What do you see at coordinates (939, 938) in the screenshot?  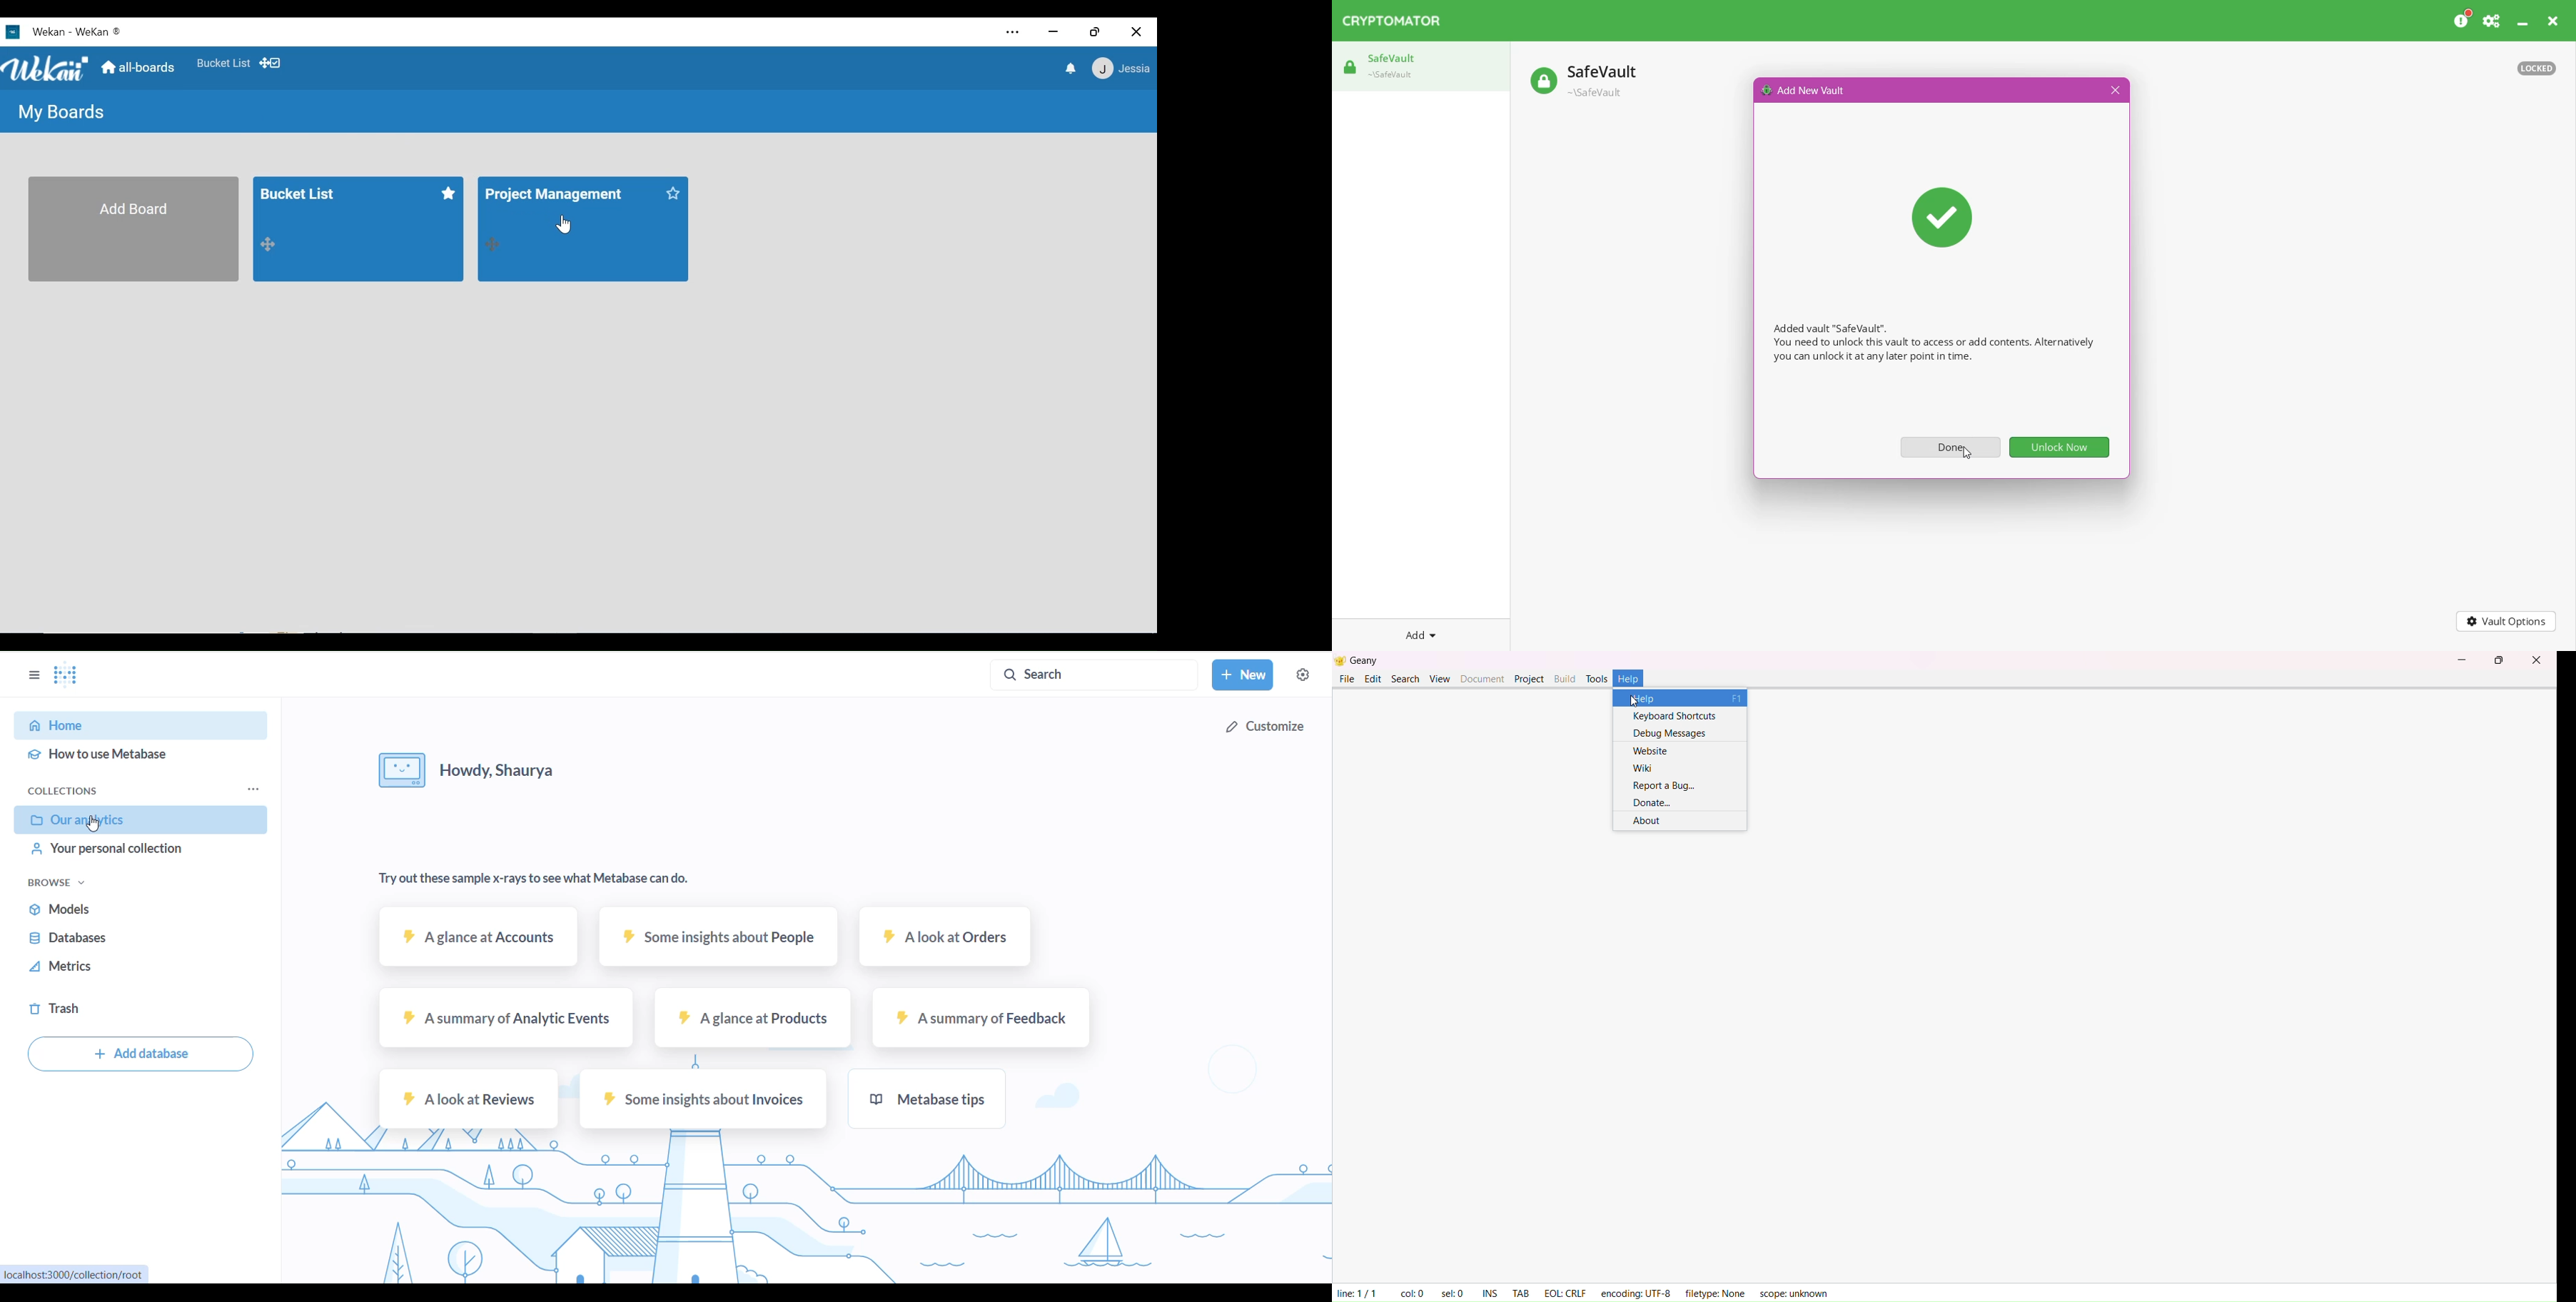 I see `A look at orders ` at bounding box center [939, 938].